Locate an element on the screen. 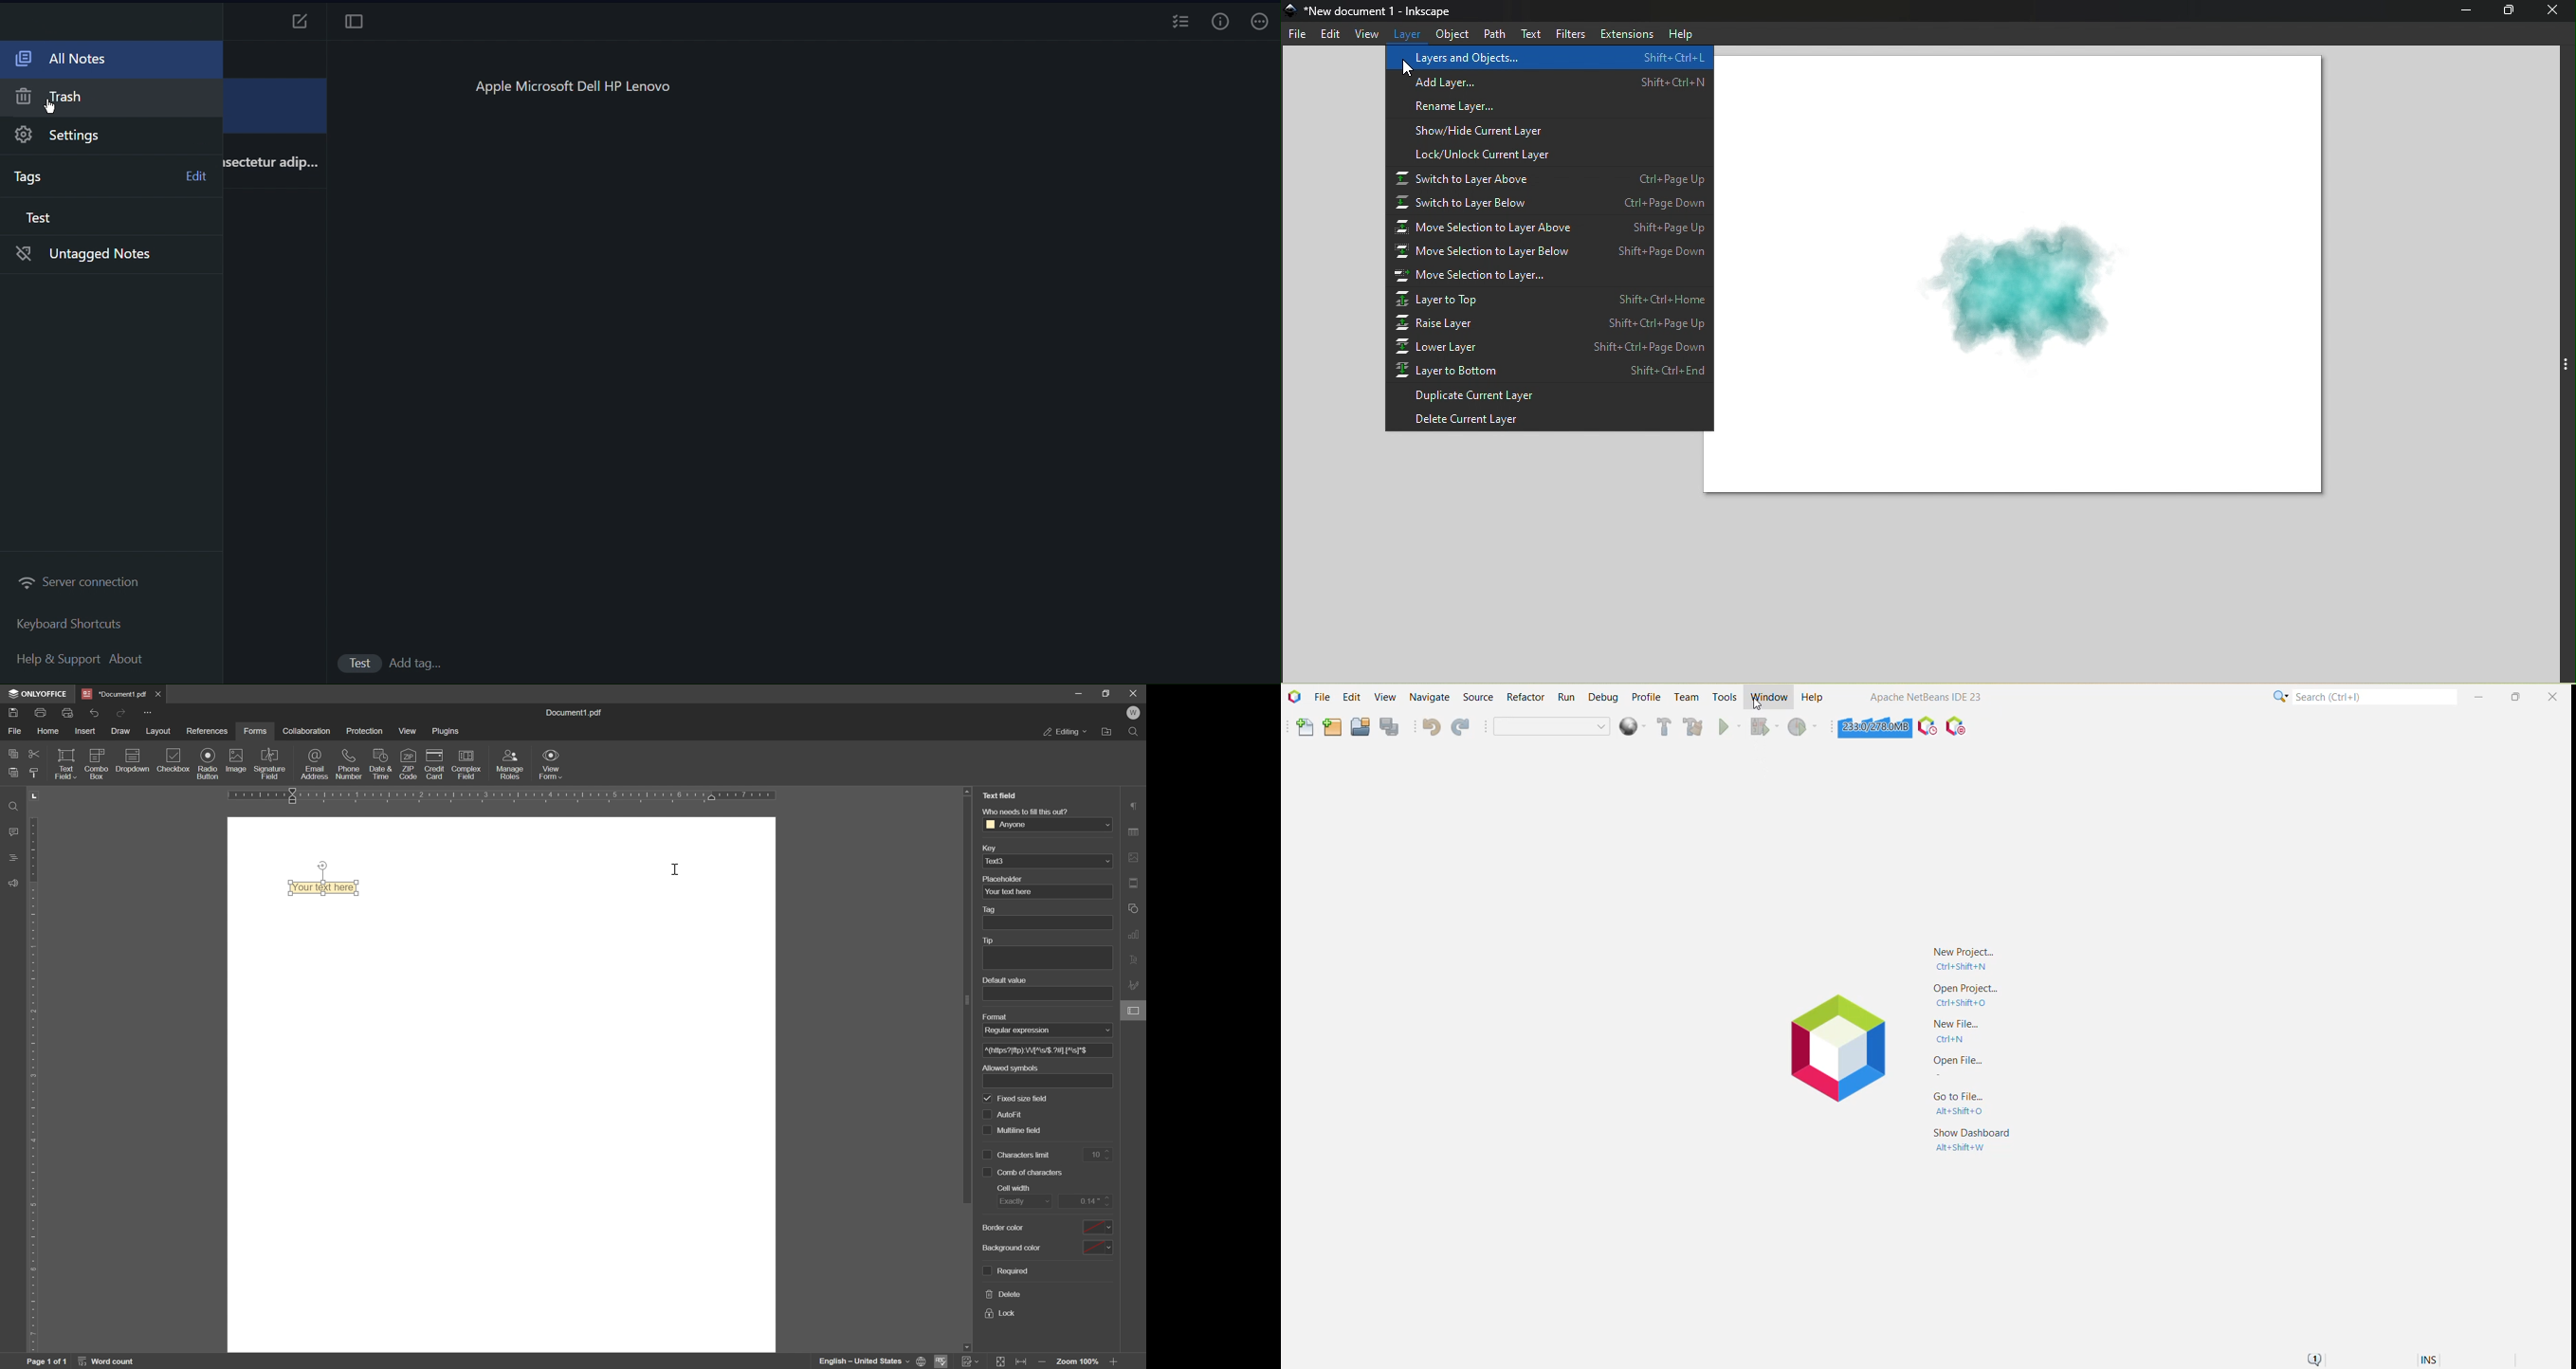 The image size is (2576, 1372). forms is located at coordinates (255, 731).